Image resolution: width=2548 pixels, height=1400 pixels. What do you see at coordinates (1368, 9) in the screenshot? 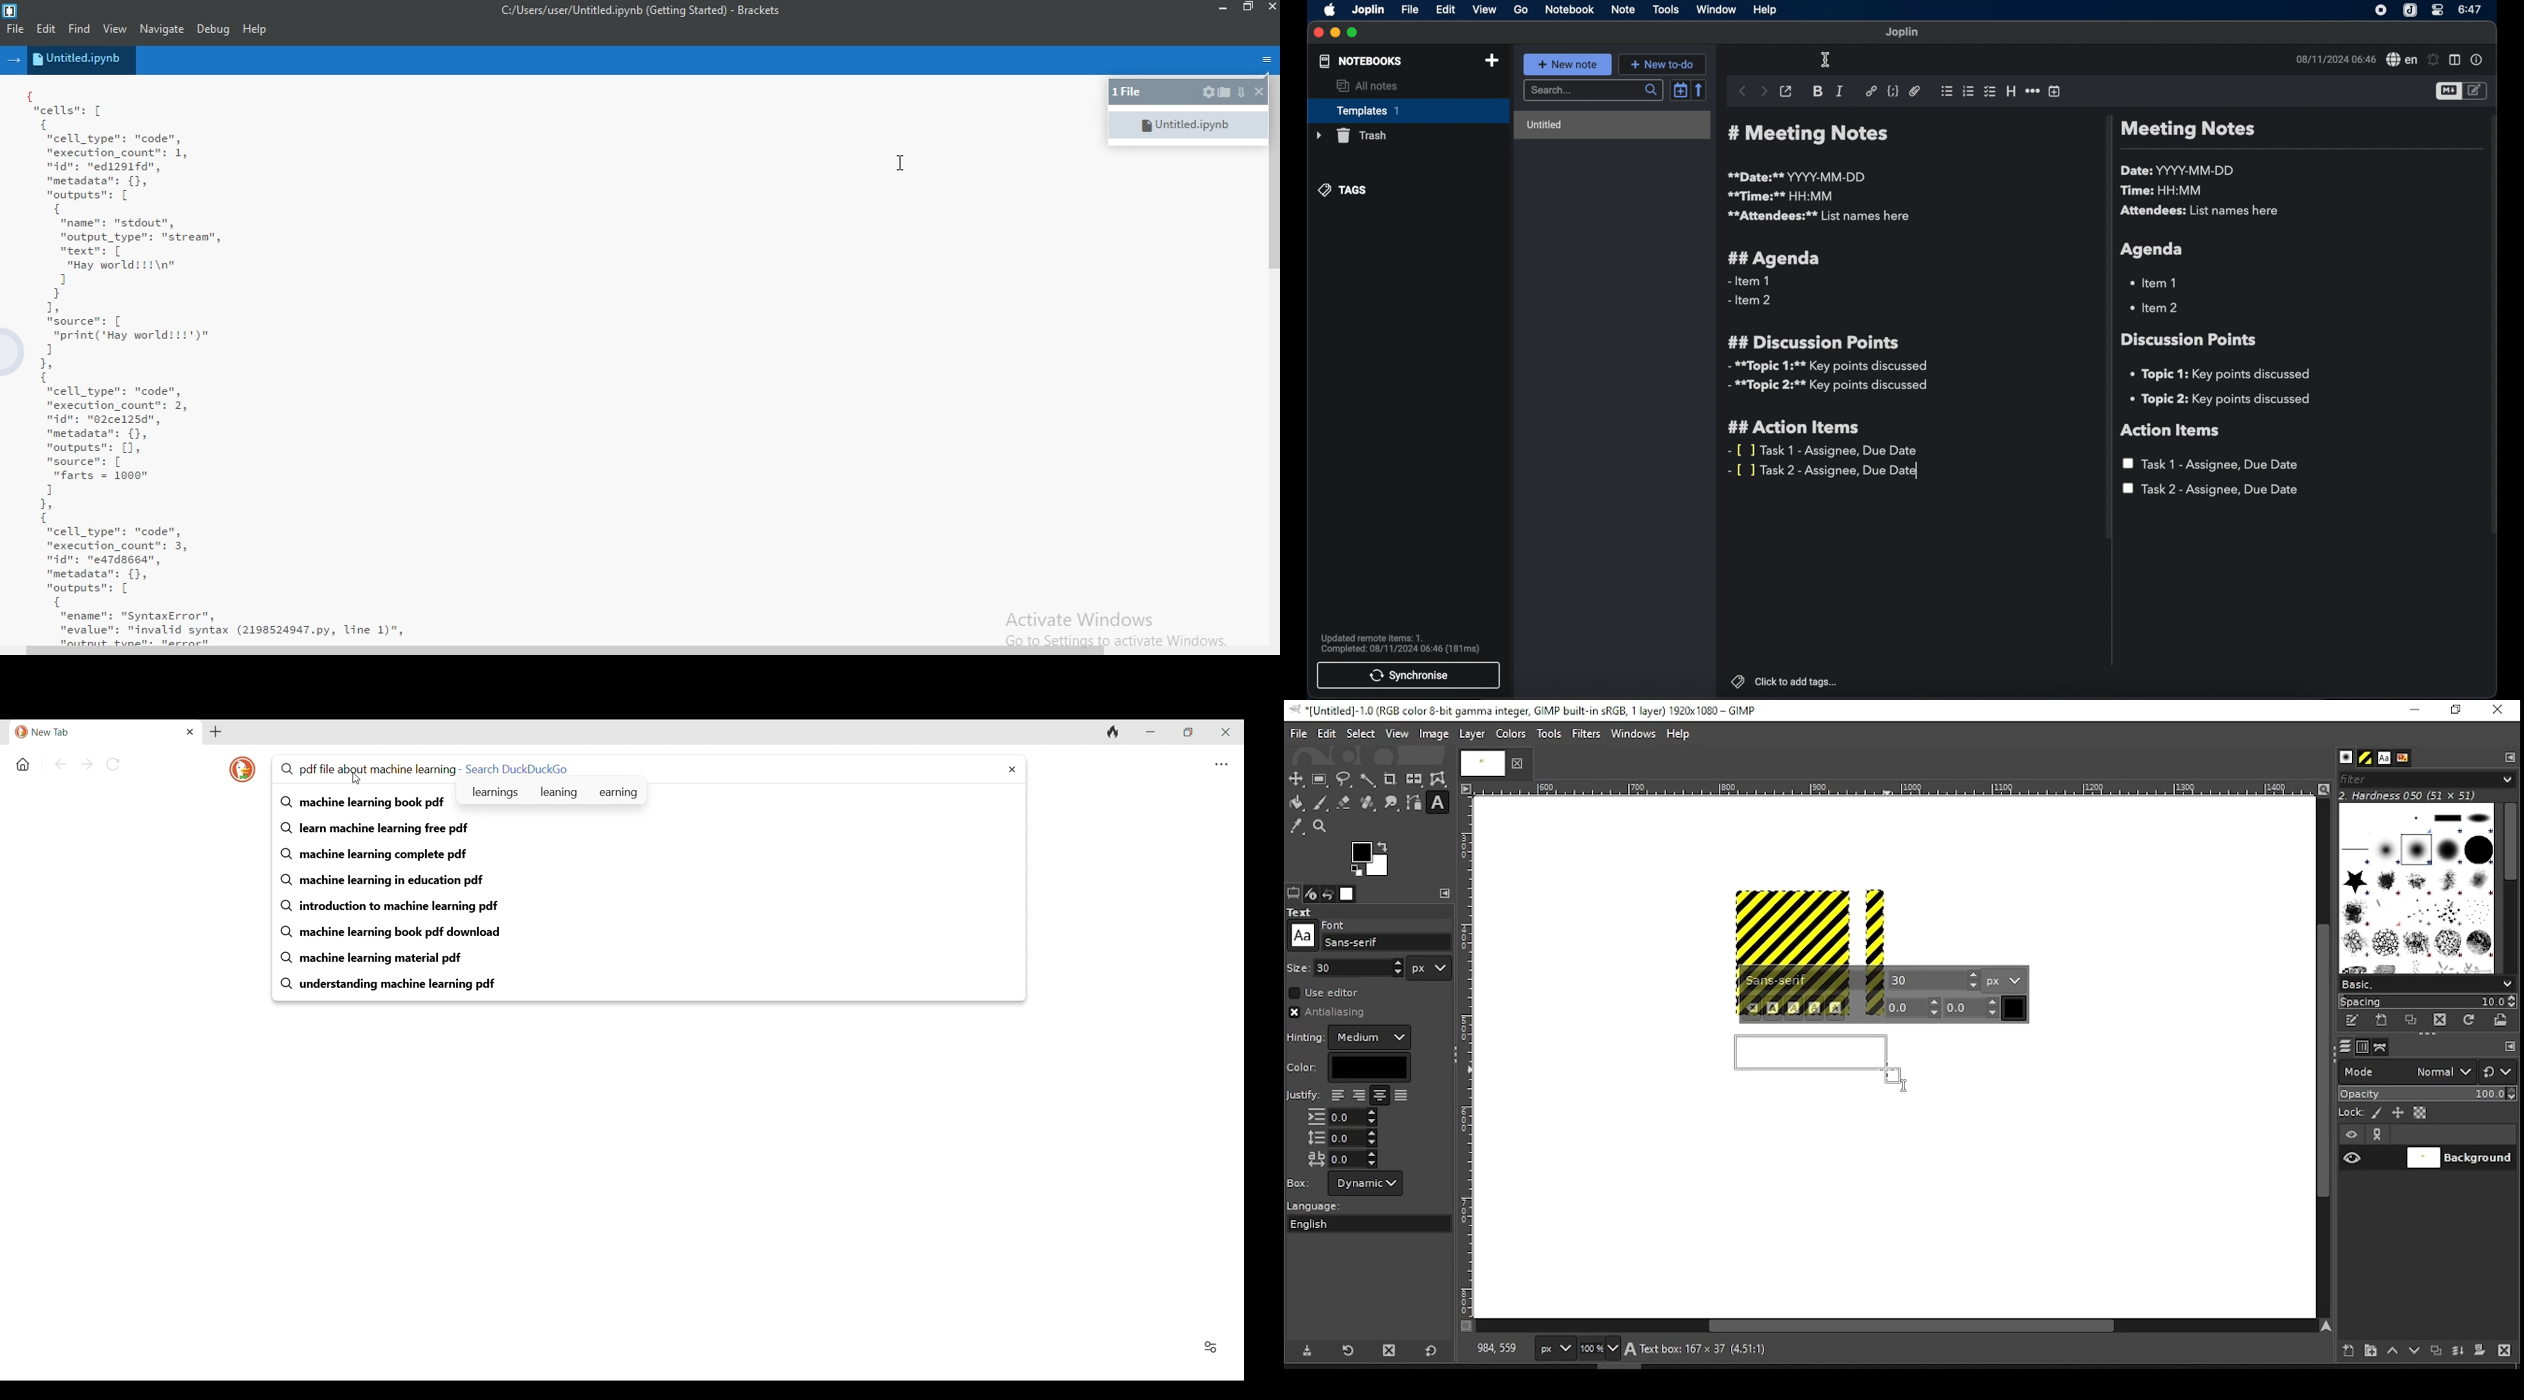
I see `Joplin` at bounding box center [1368, 9].